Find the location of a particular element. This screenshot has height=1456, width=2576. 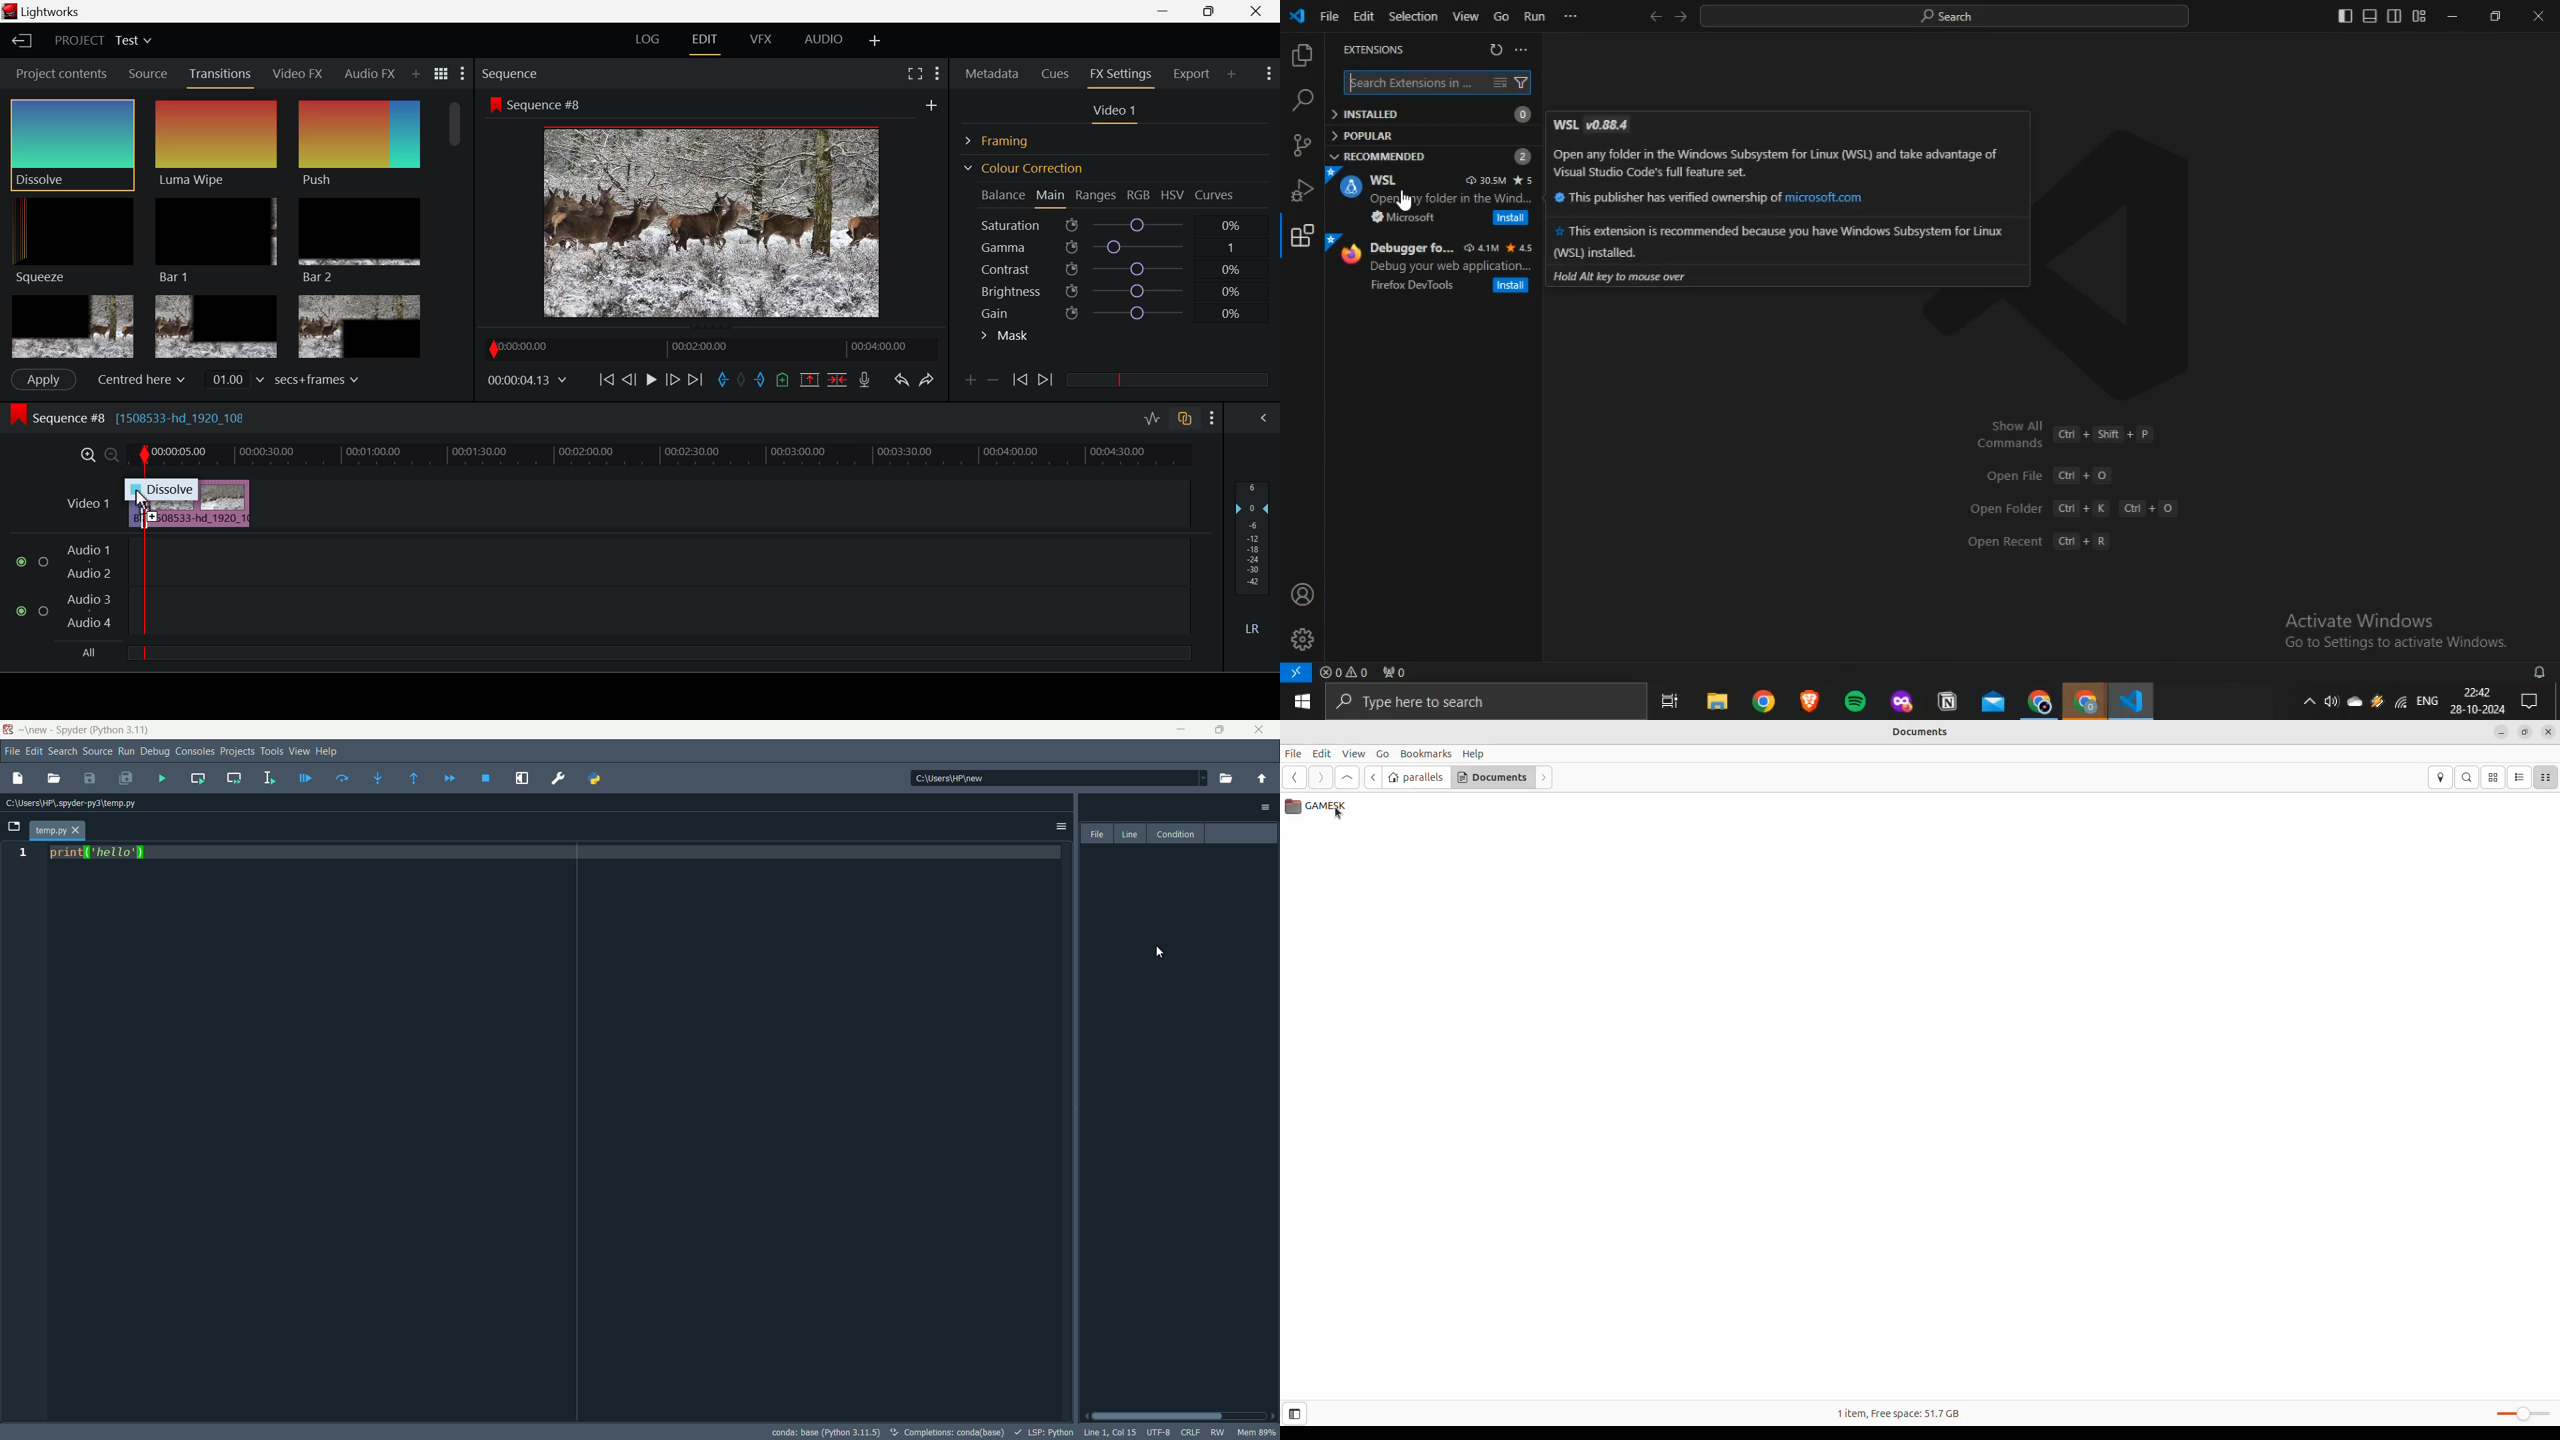

Show All Commands Ctrl + Shift + P is located at coordinates (2067, 434).